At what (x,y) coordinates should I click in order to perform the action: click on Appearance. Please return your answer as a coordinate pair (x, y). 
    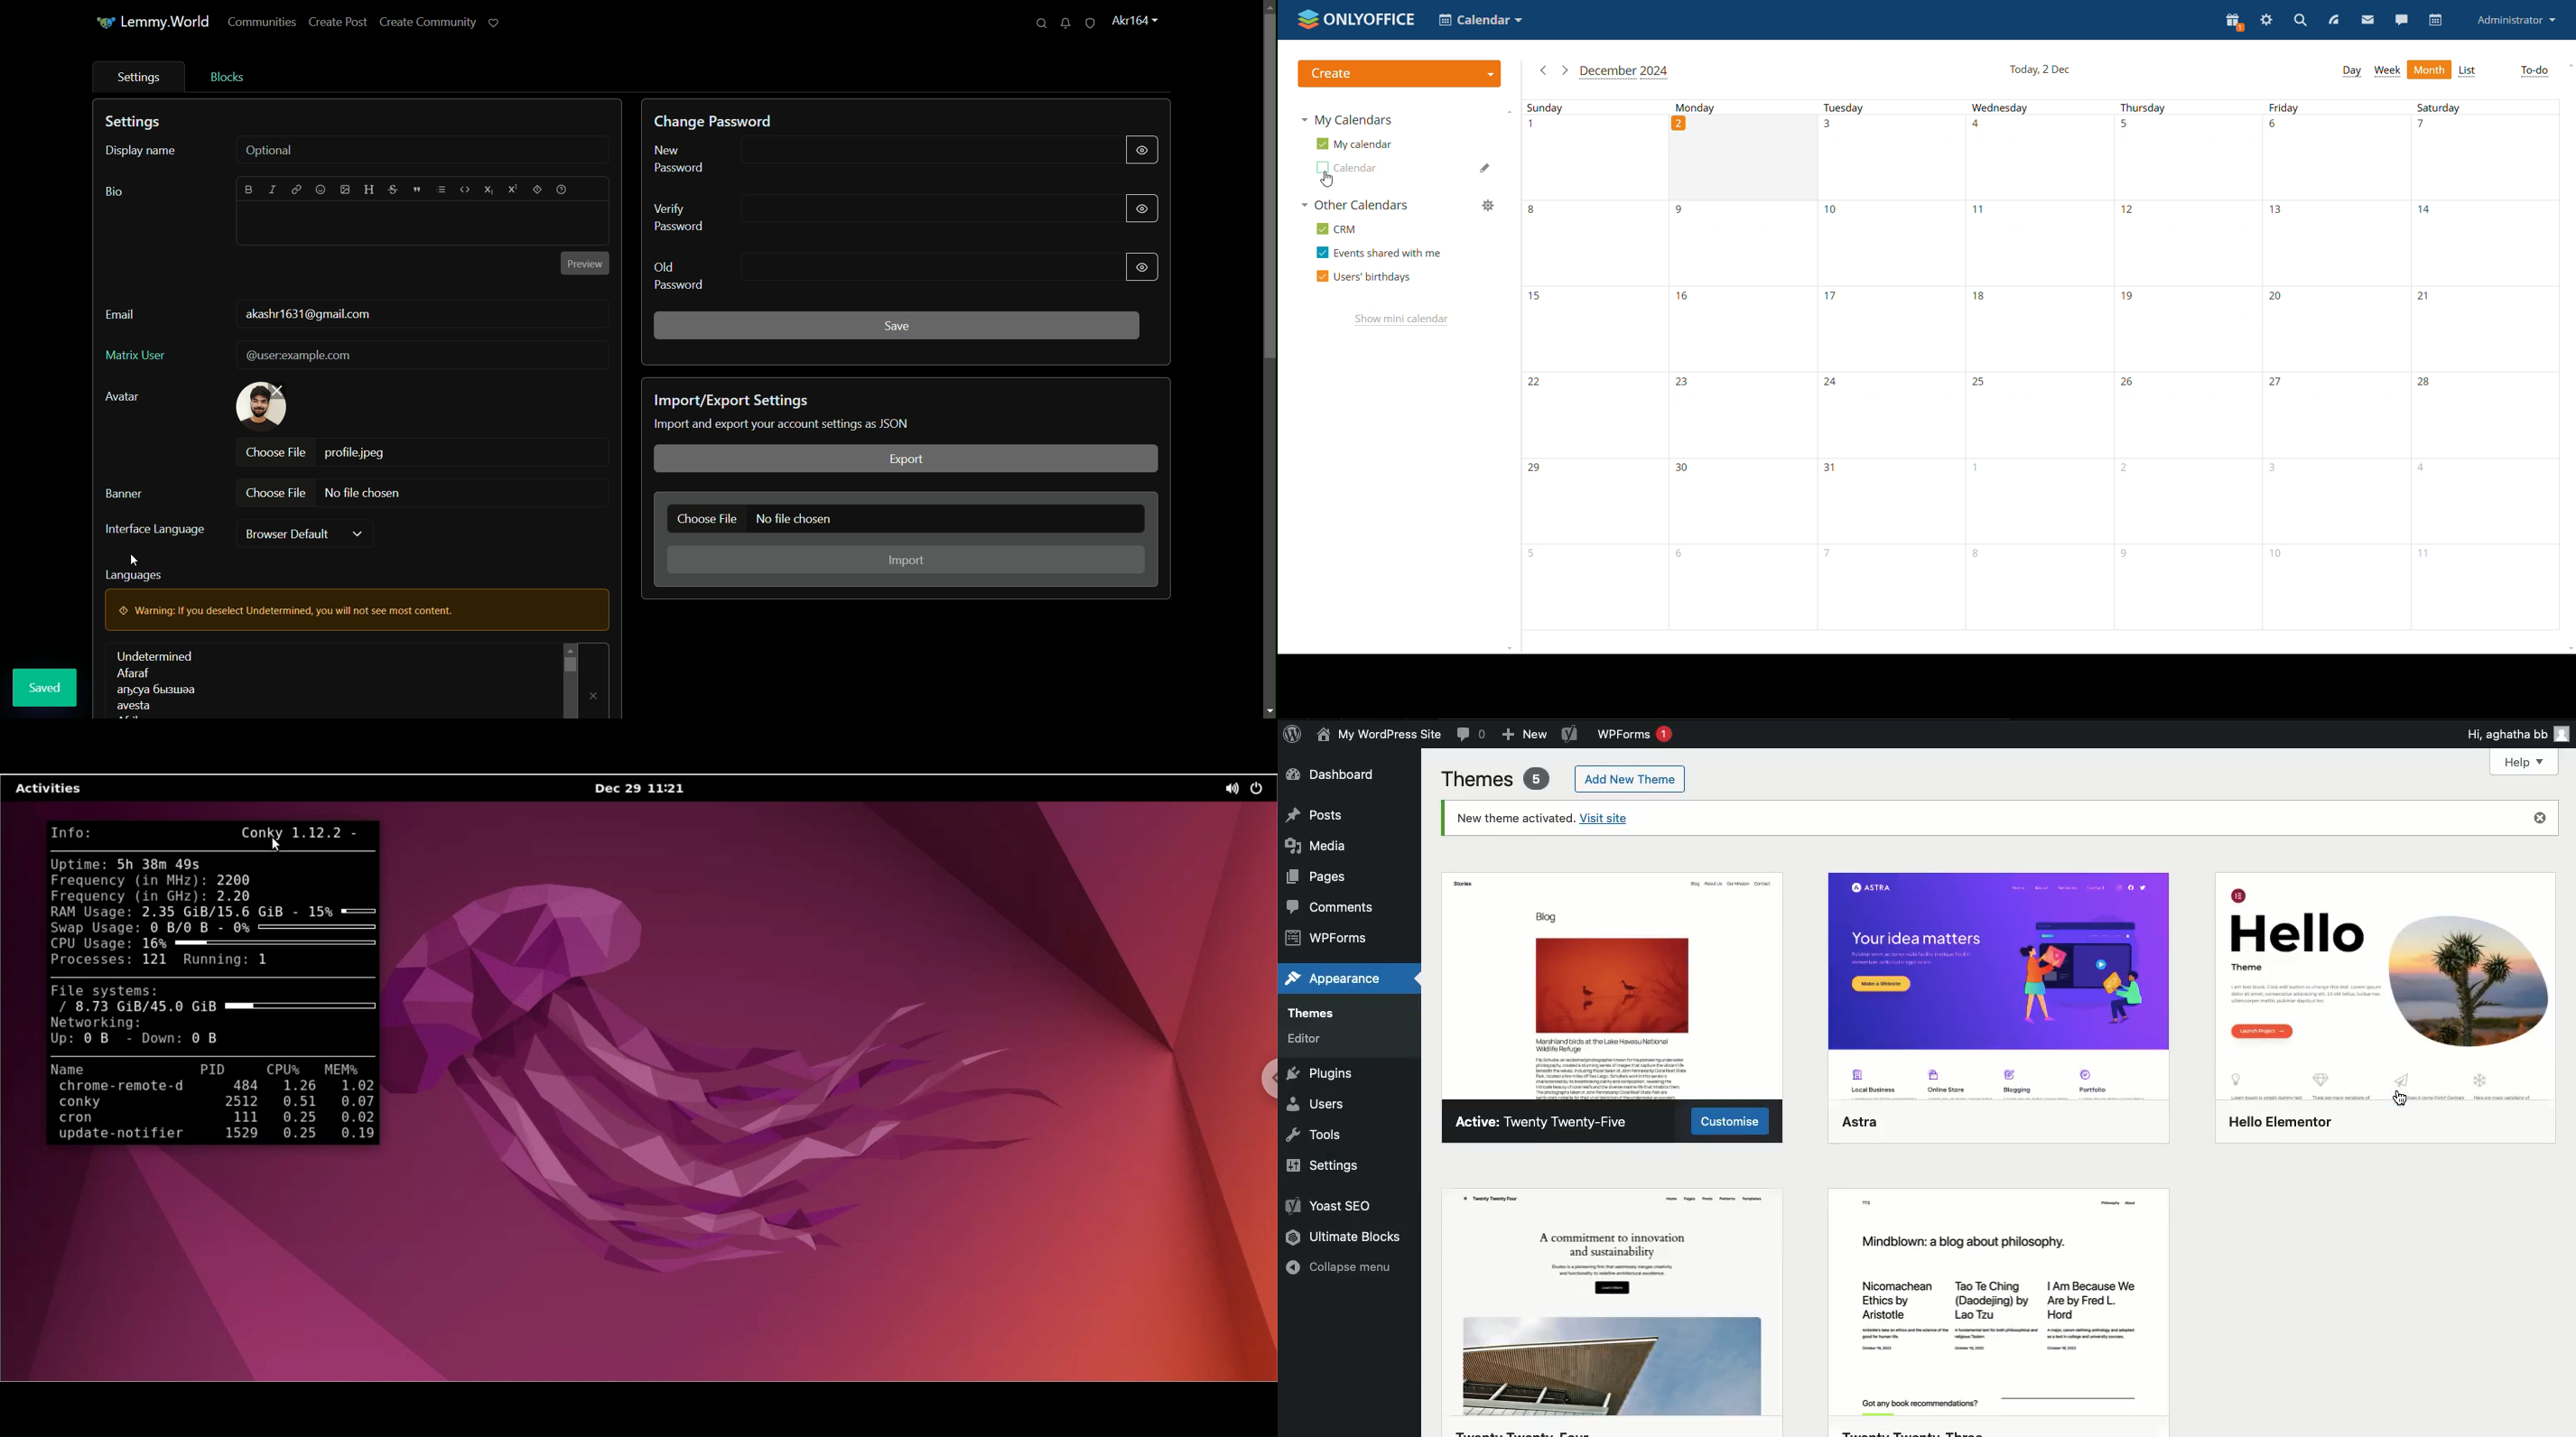
    Looking at the image, I should click on (1332, 977).